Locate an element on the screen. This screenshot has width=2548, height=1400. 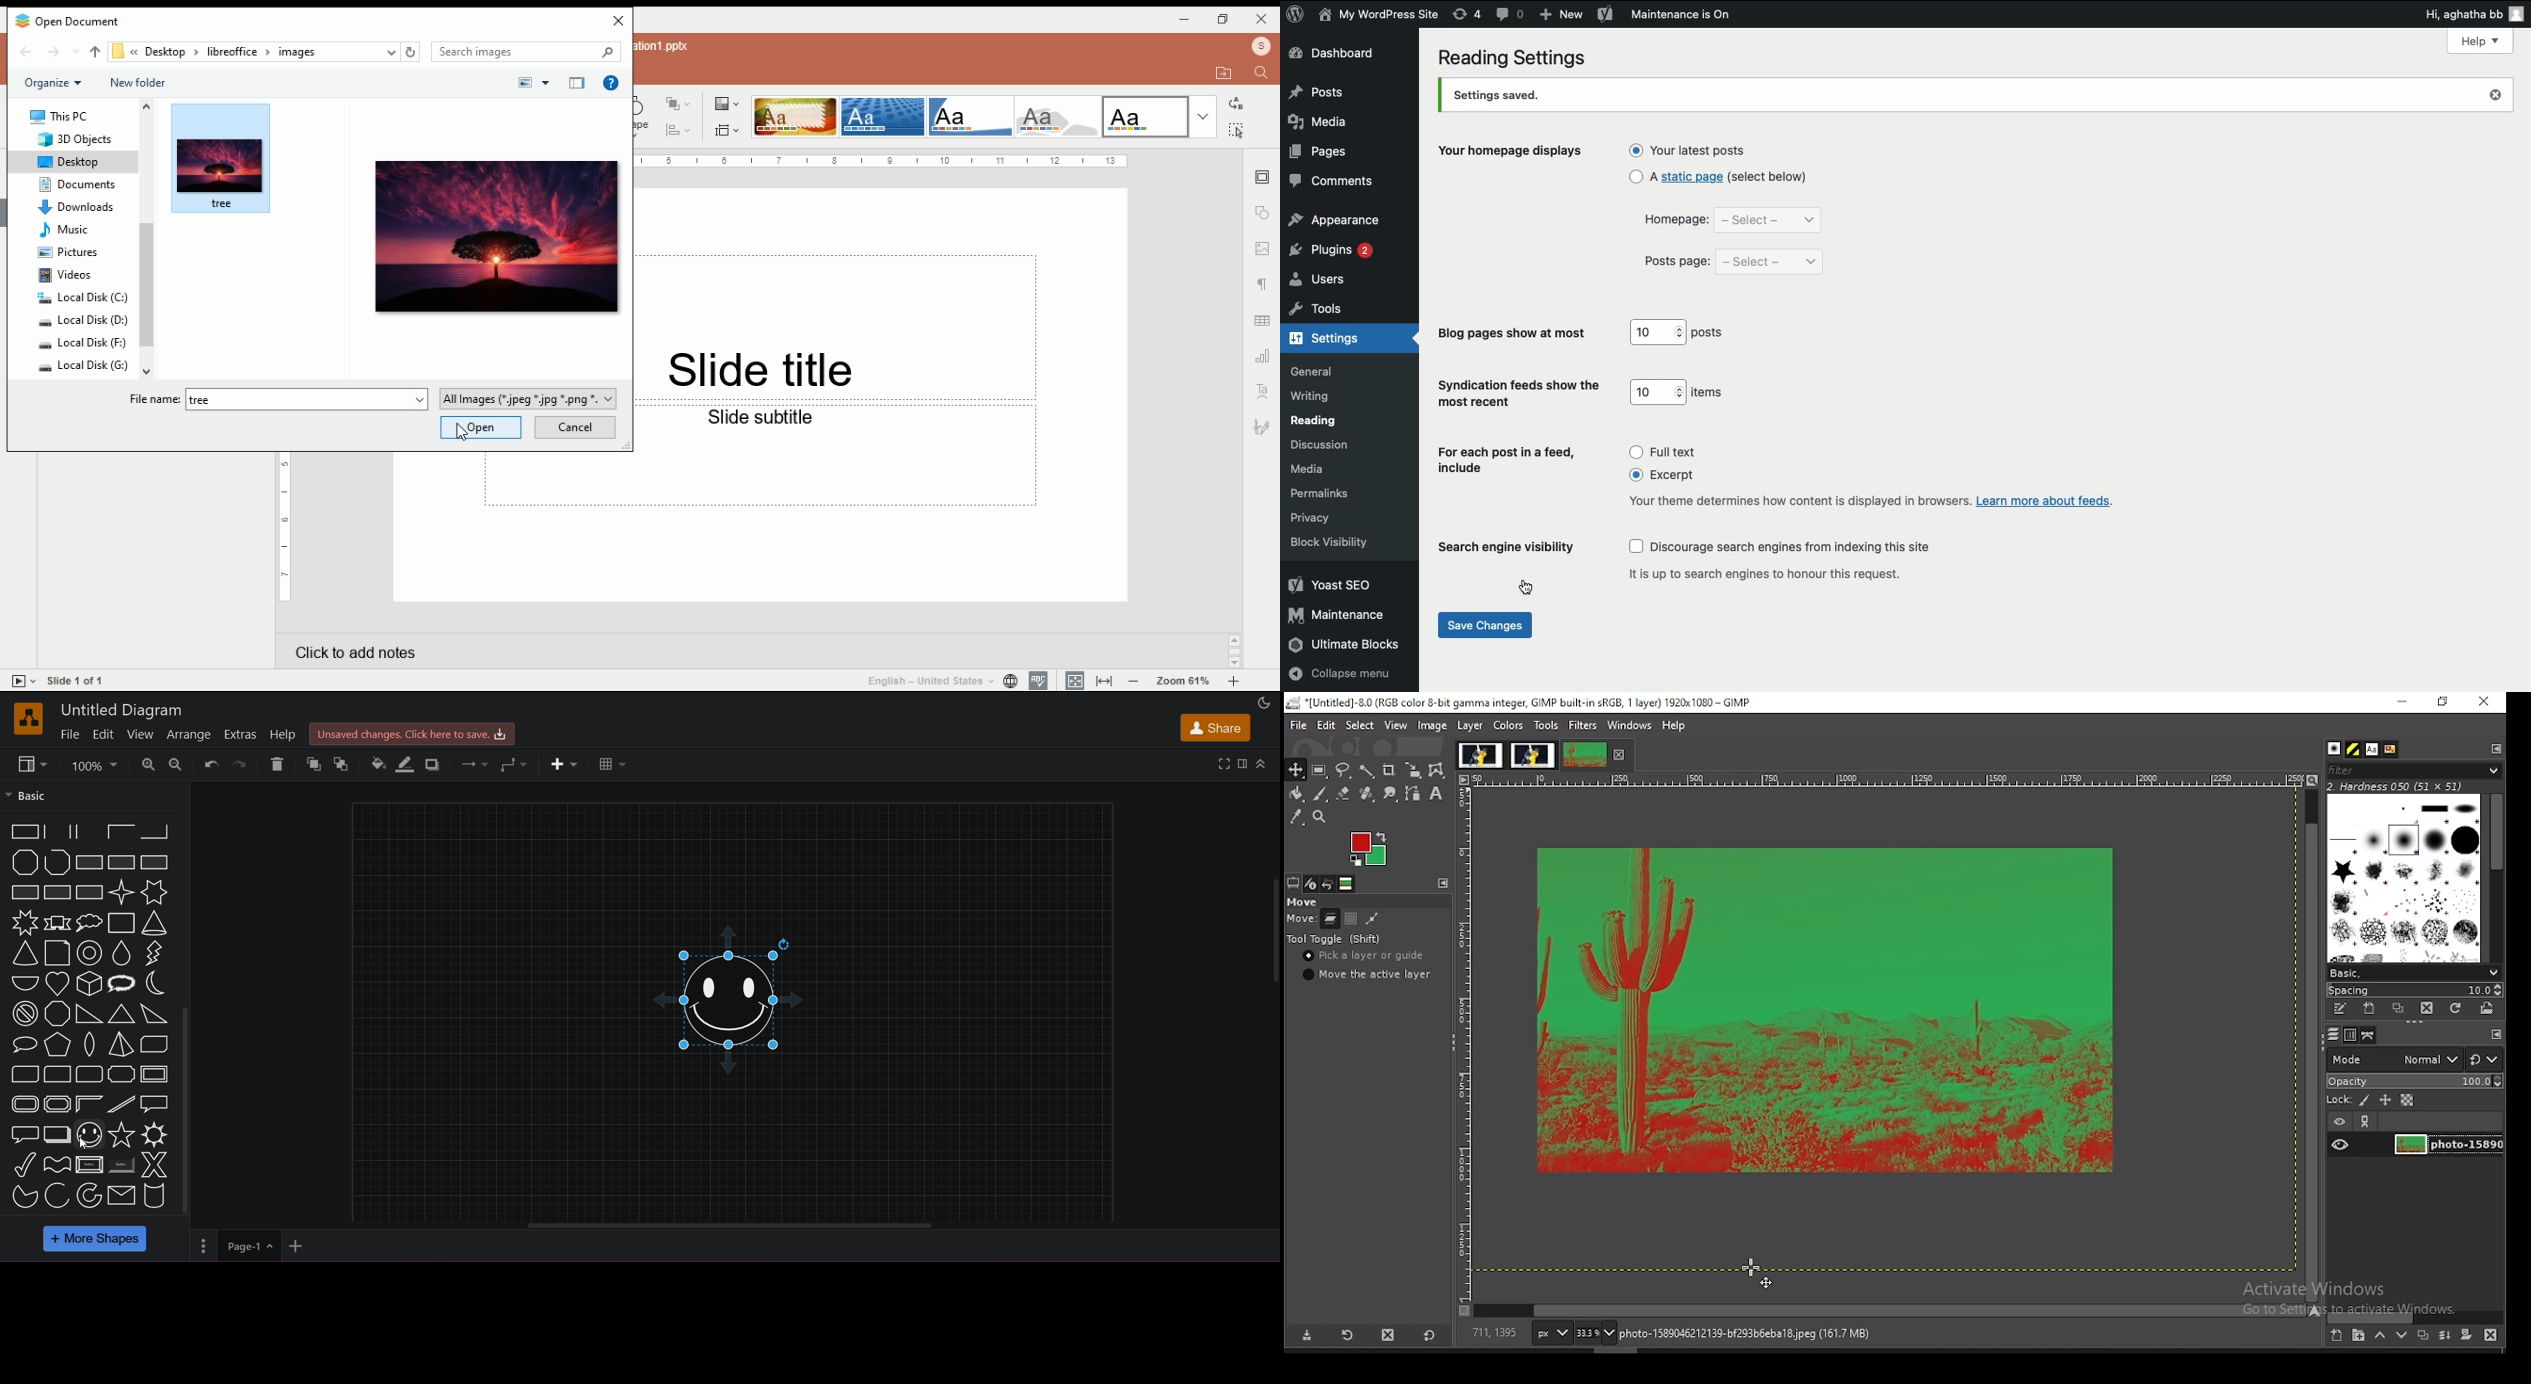
mouse pointer is located at coordinates (1757, 1273).